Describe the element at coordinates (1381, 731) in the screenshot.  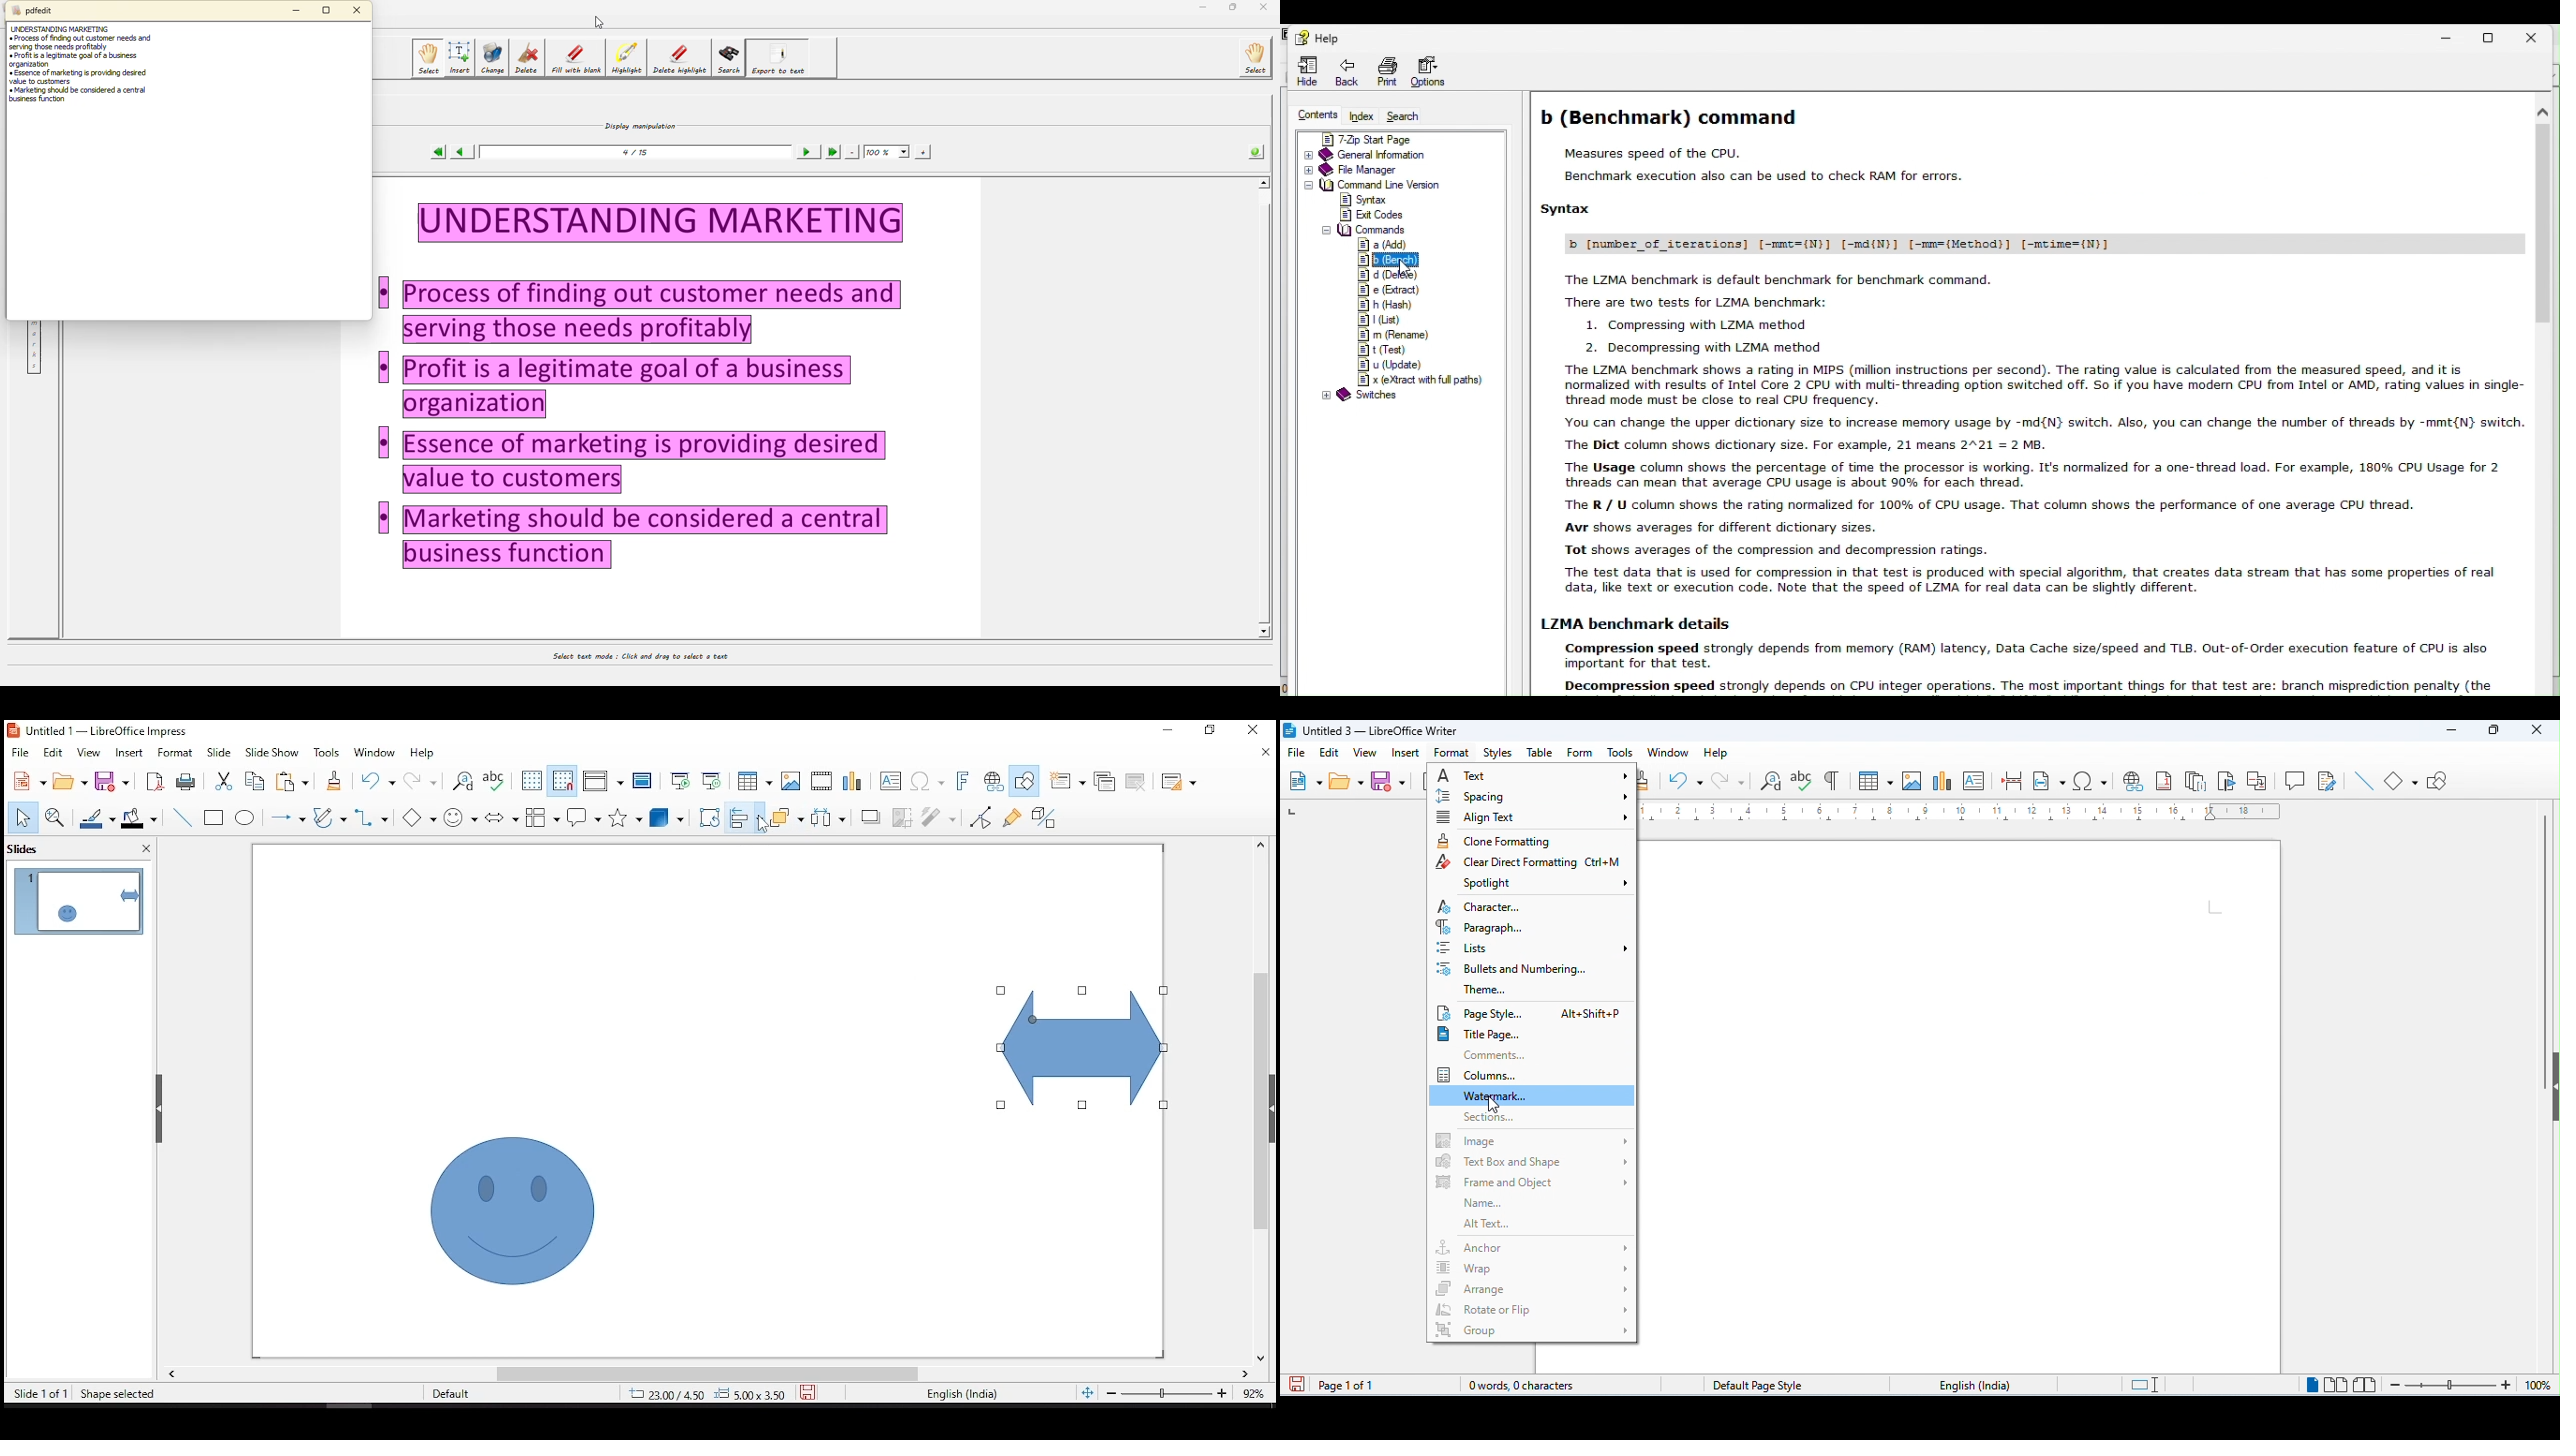
I see `Untitled 3 - LibreOffice Writer` at that location.